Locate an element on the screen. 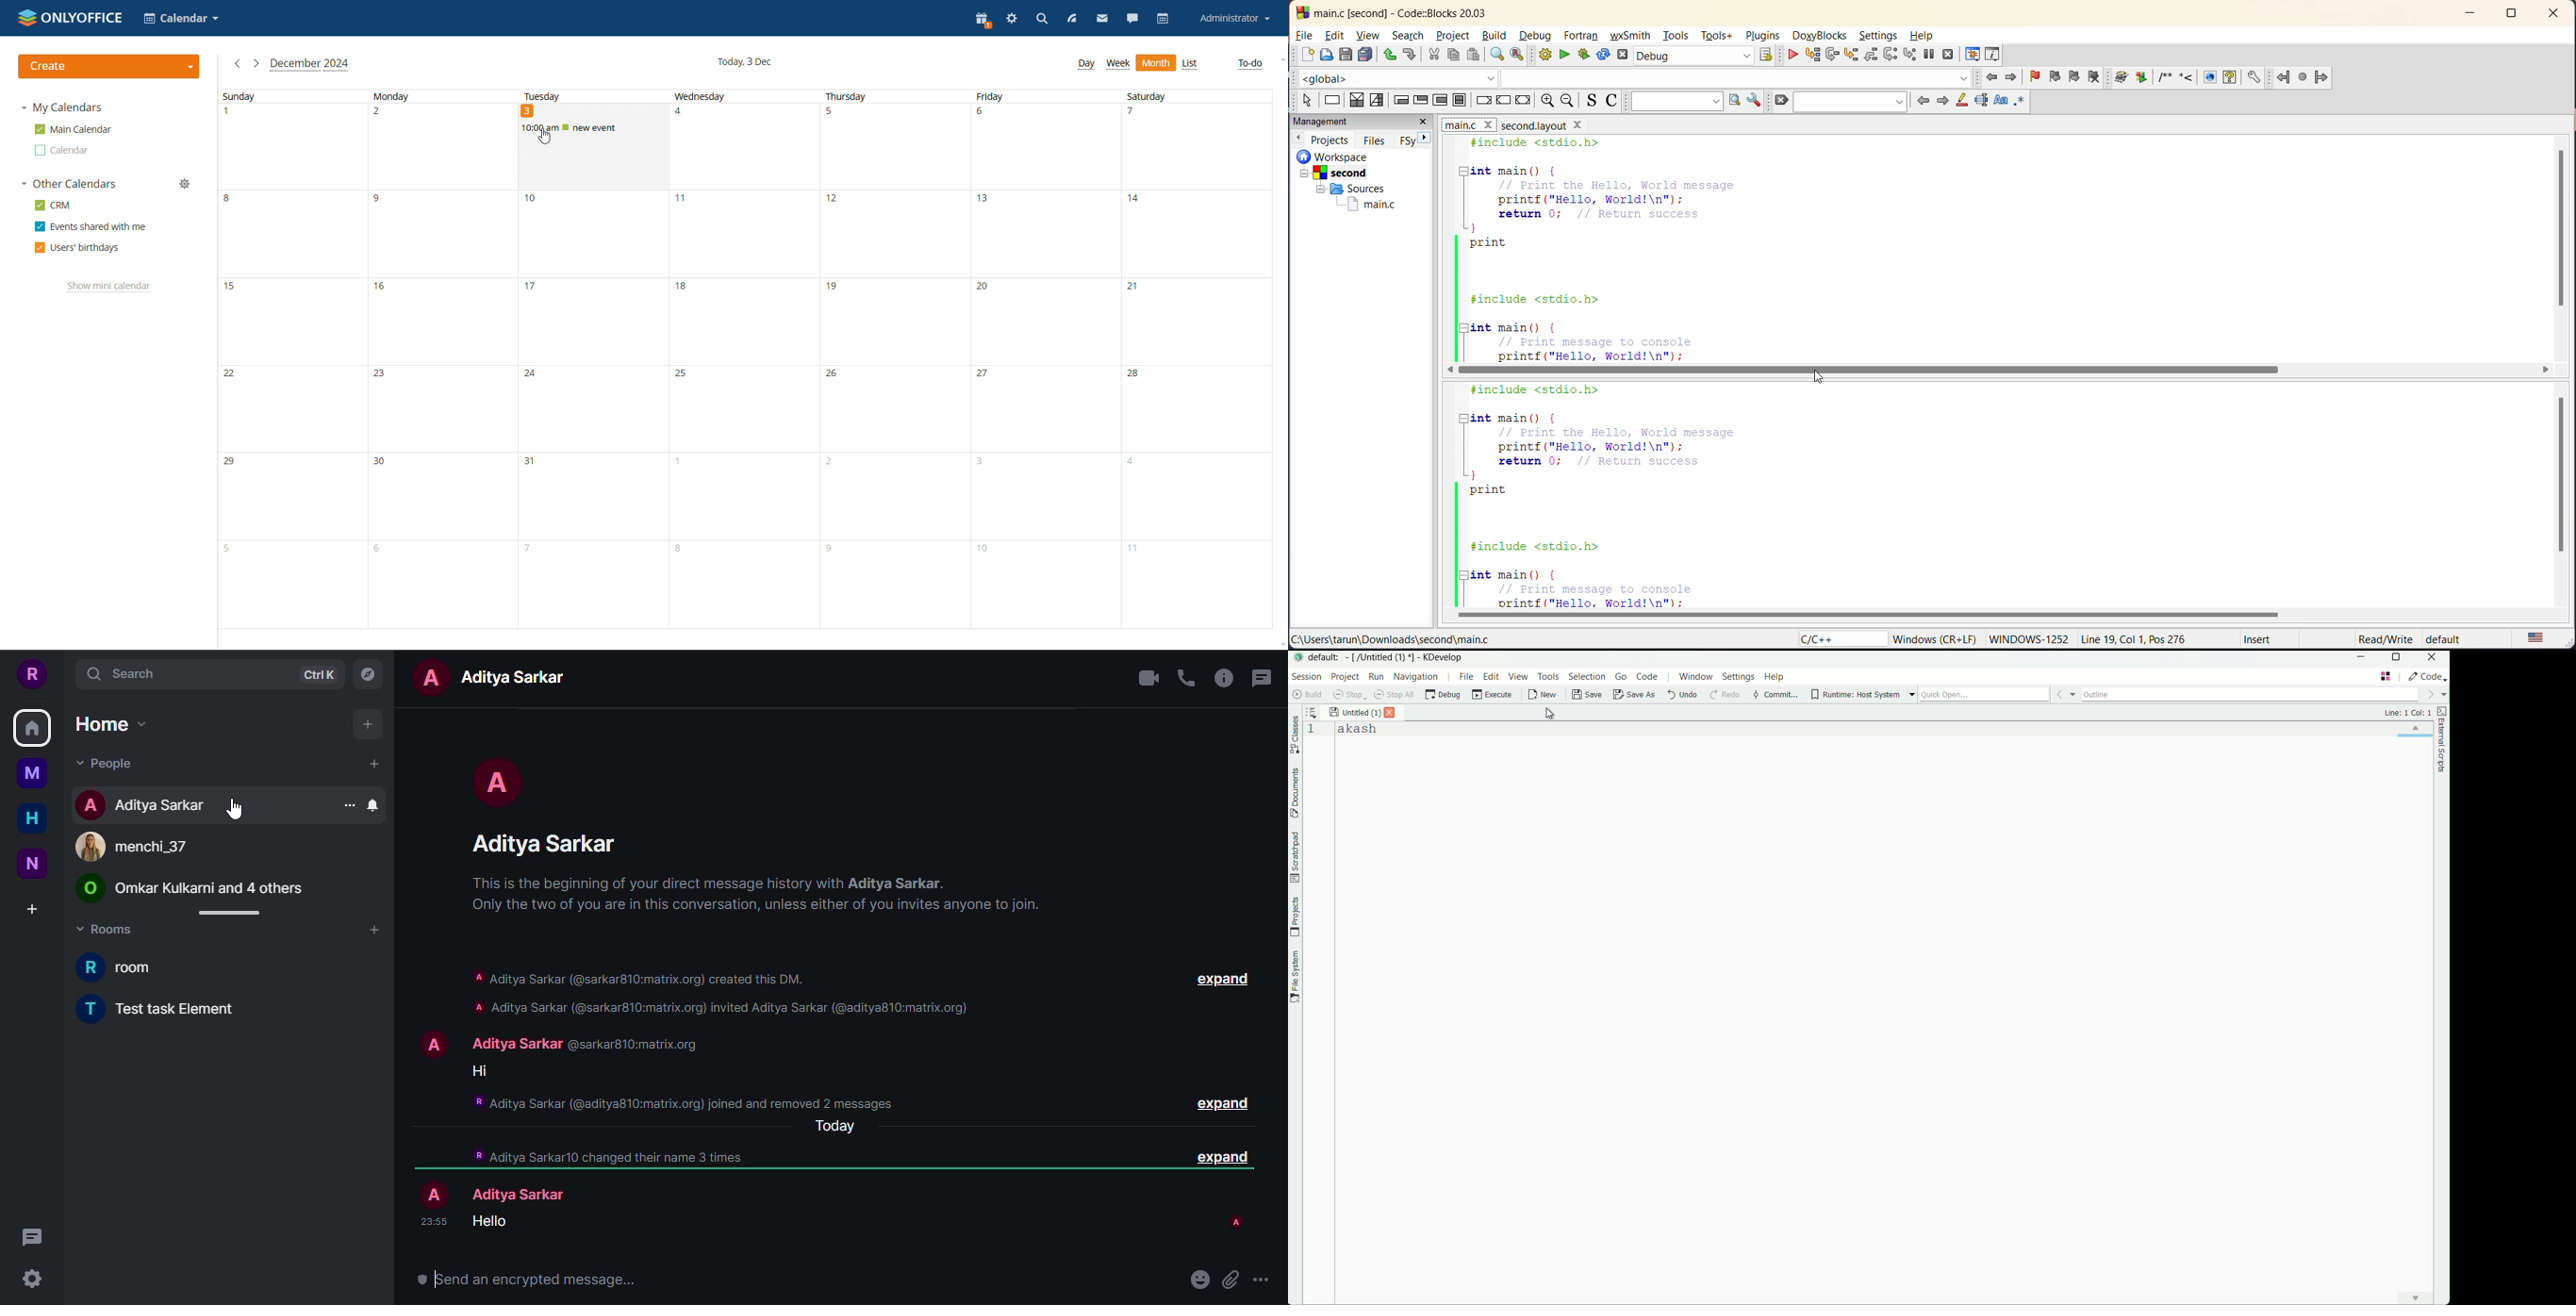 The image size is (2576, 1316). 4 is located at coordinates (1199, 496).